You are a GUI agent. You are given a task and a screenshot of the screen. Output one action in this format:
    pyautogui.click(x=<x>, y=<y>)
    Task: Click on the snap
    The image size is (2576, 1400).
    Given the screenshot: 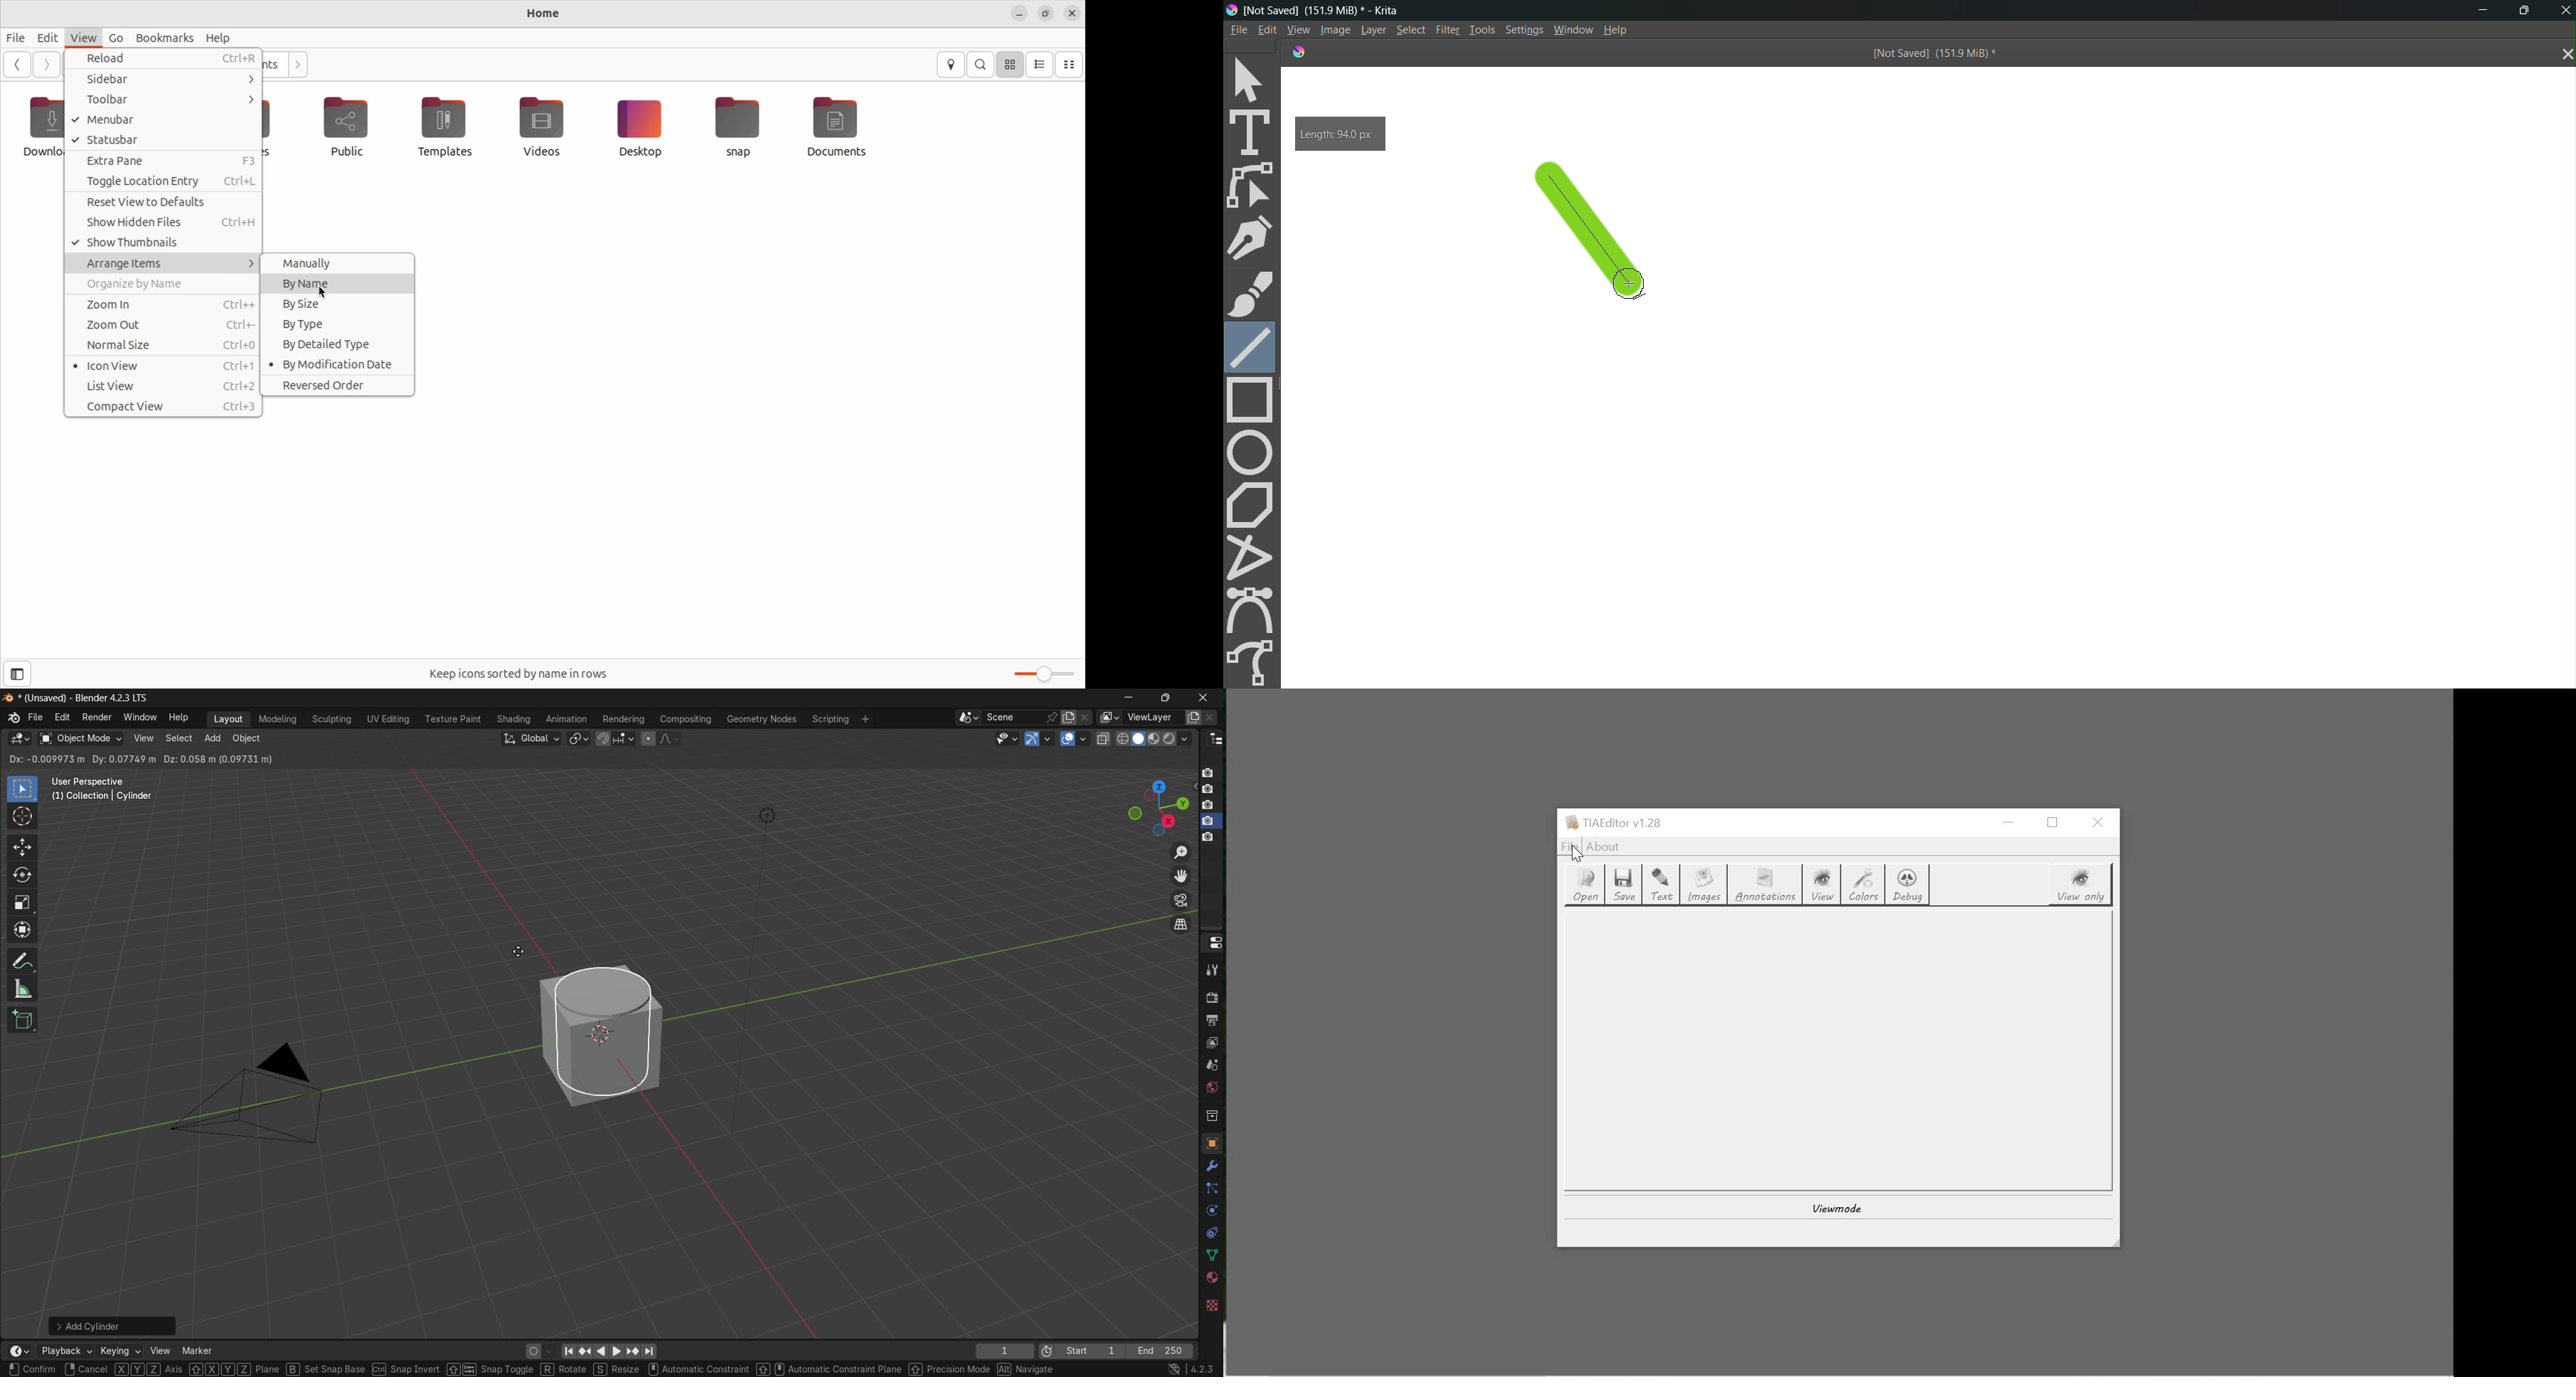 What is the action you would take?
    pyautogui.click(x=615, y=739)
    